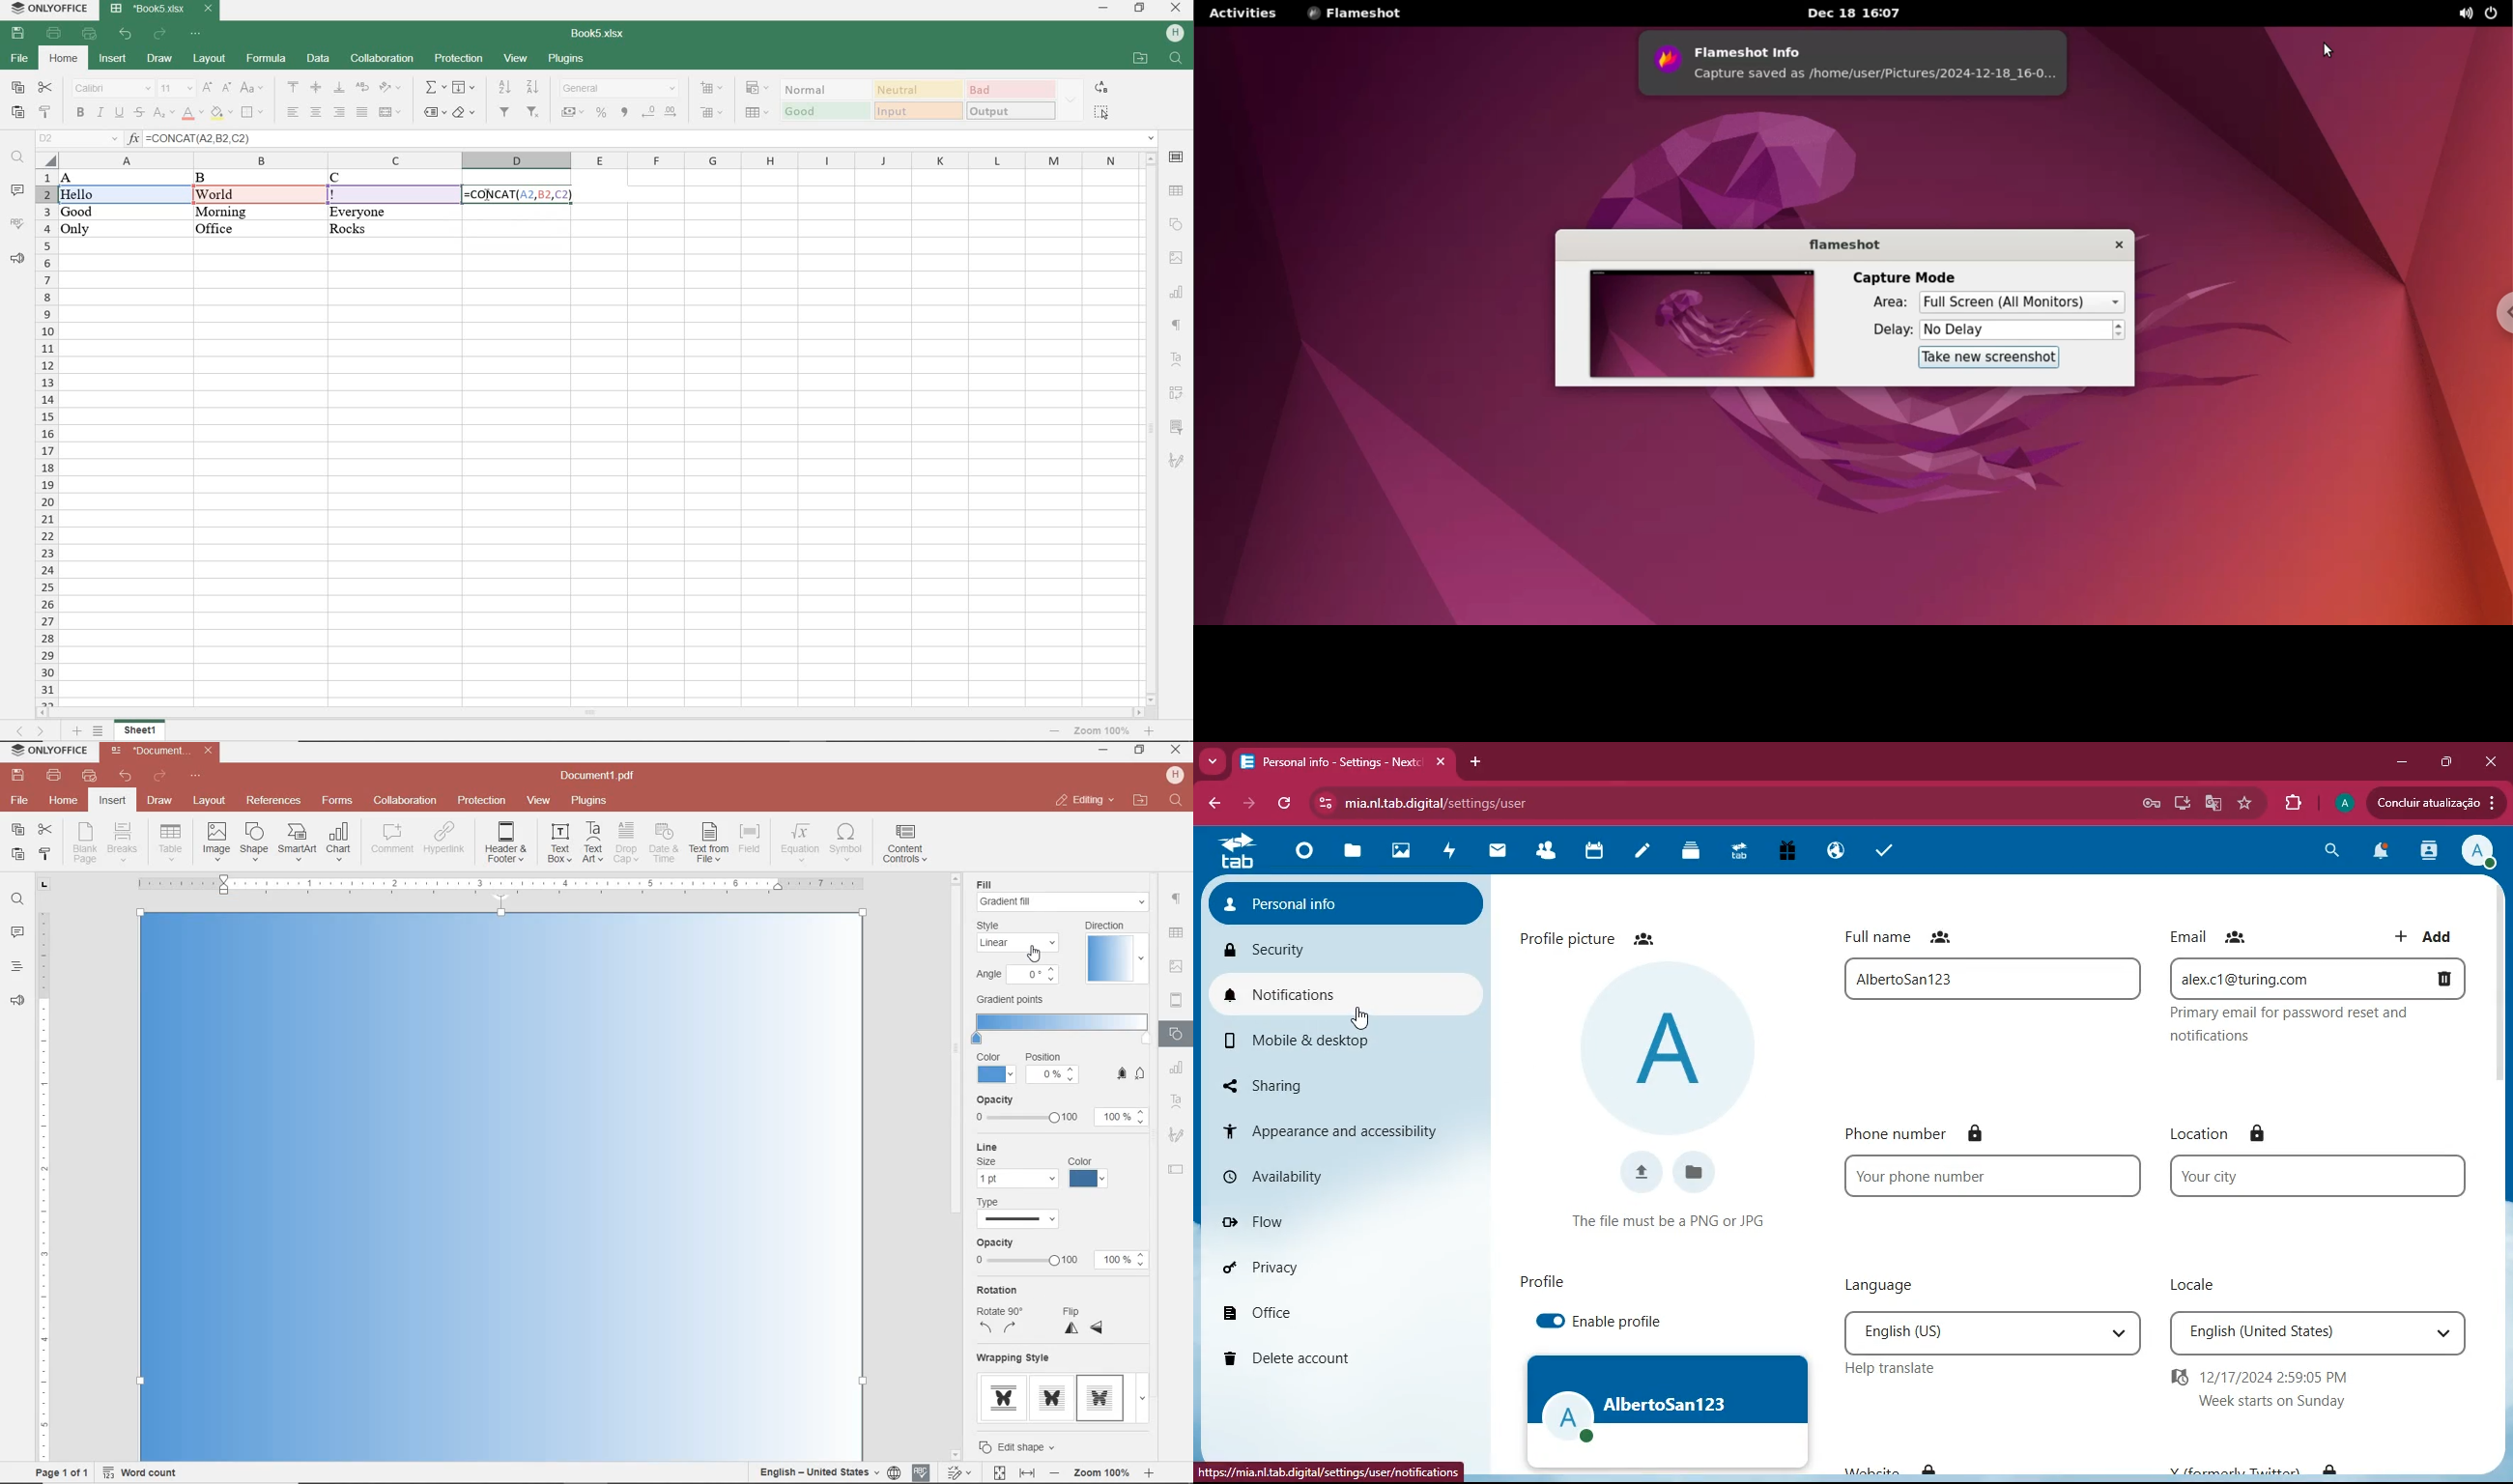 The image size is (2520, 1484). I want to click on images, so click(1400, 854).